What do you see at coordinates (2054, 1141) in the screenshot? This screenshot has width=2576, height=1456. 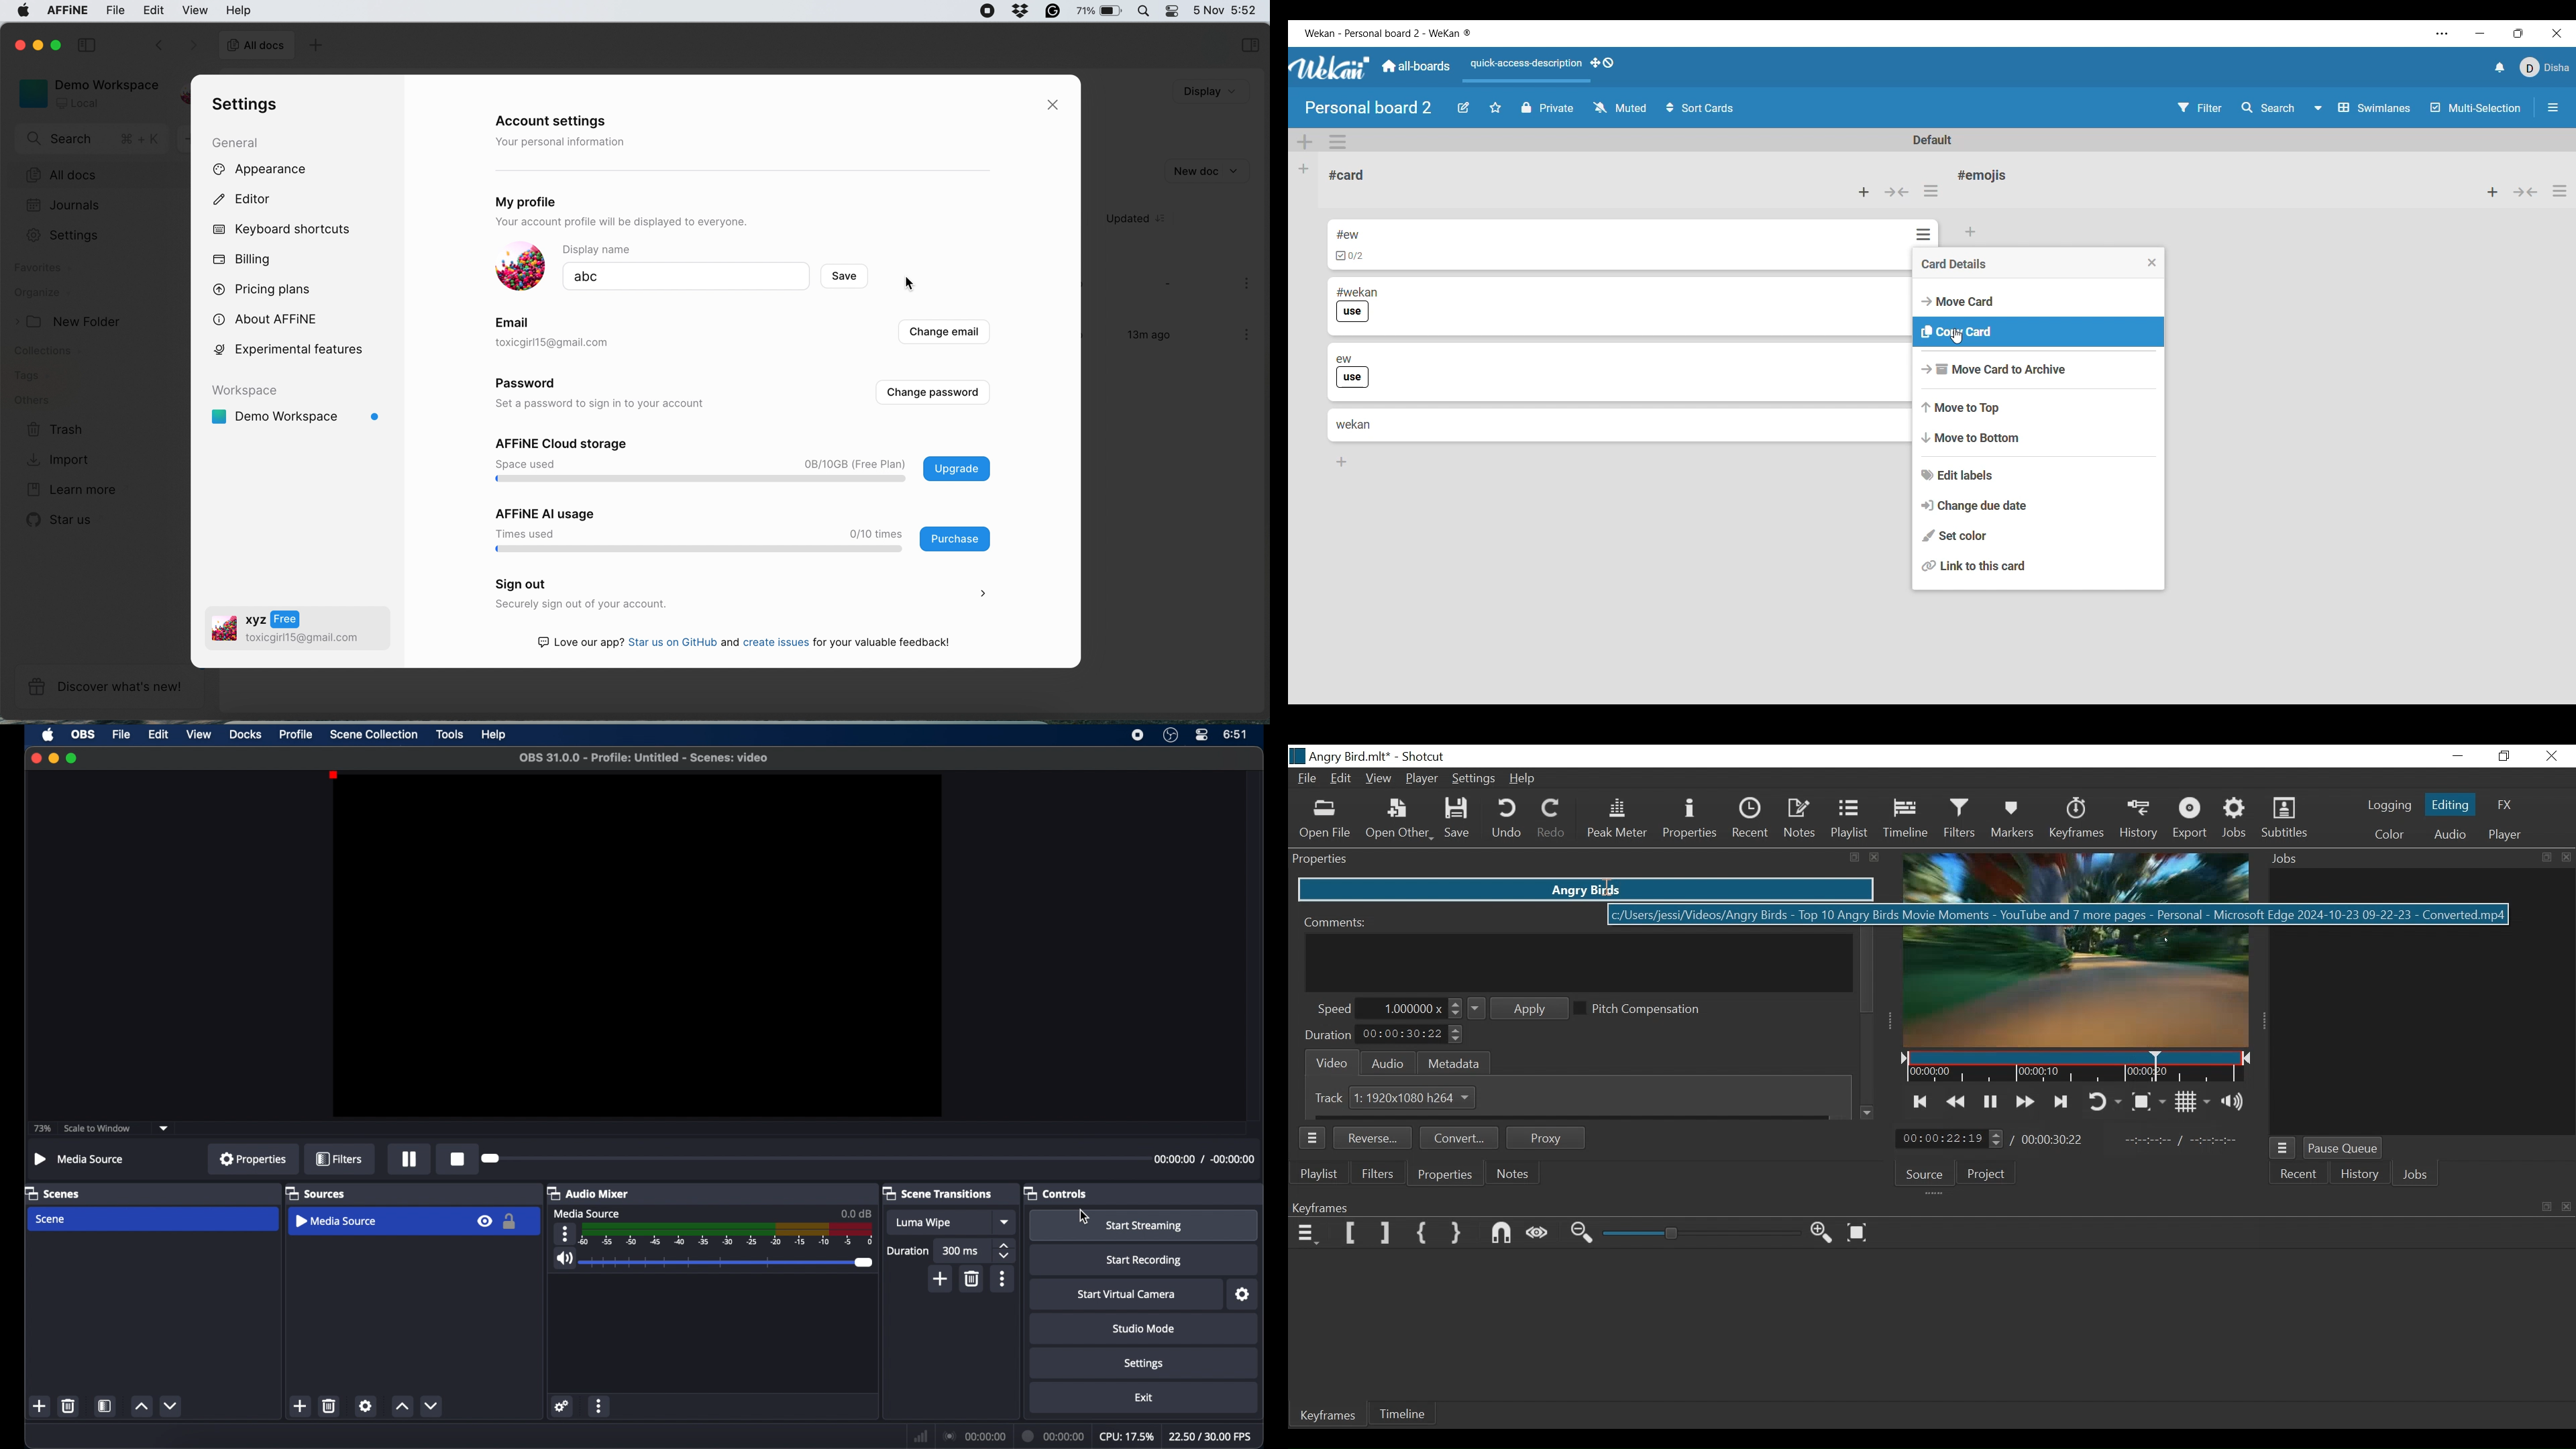 I see `Total Duration` at bounding box center [2054, 1141].